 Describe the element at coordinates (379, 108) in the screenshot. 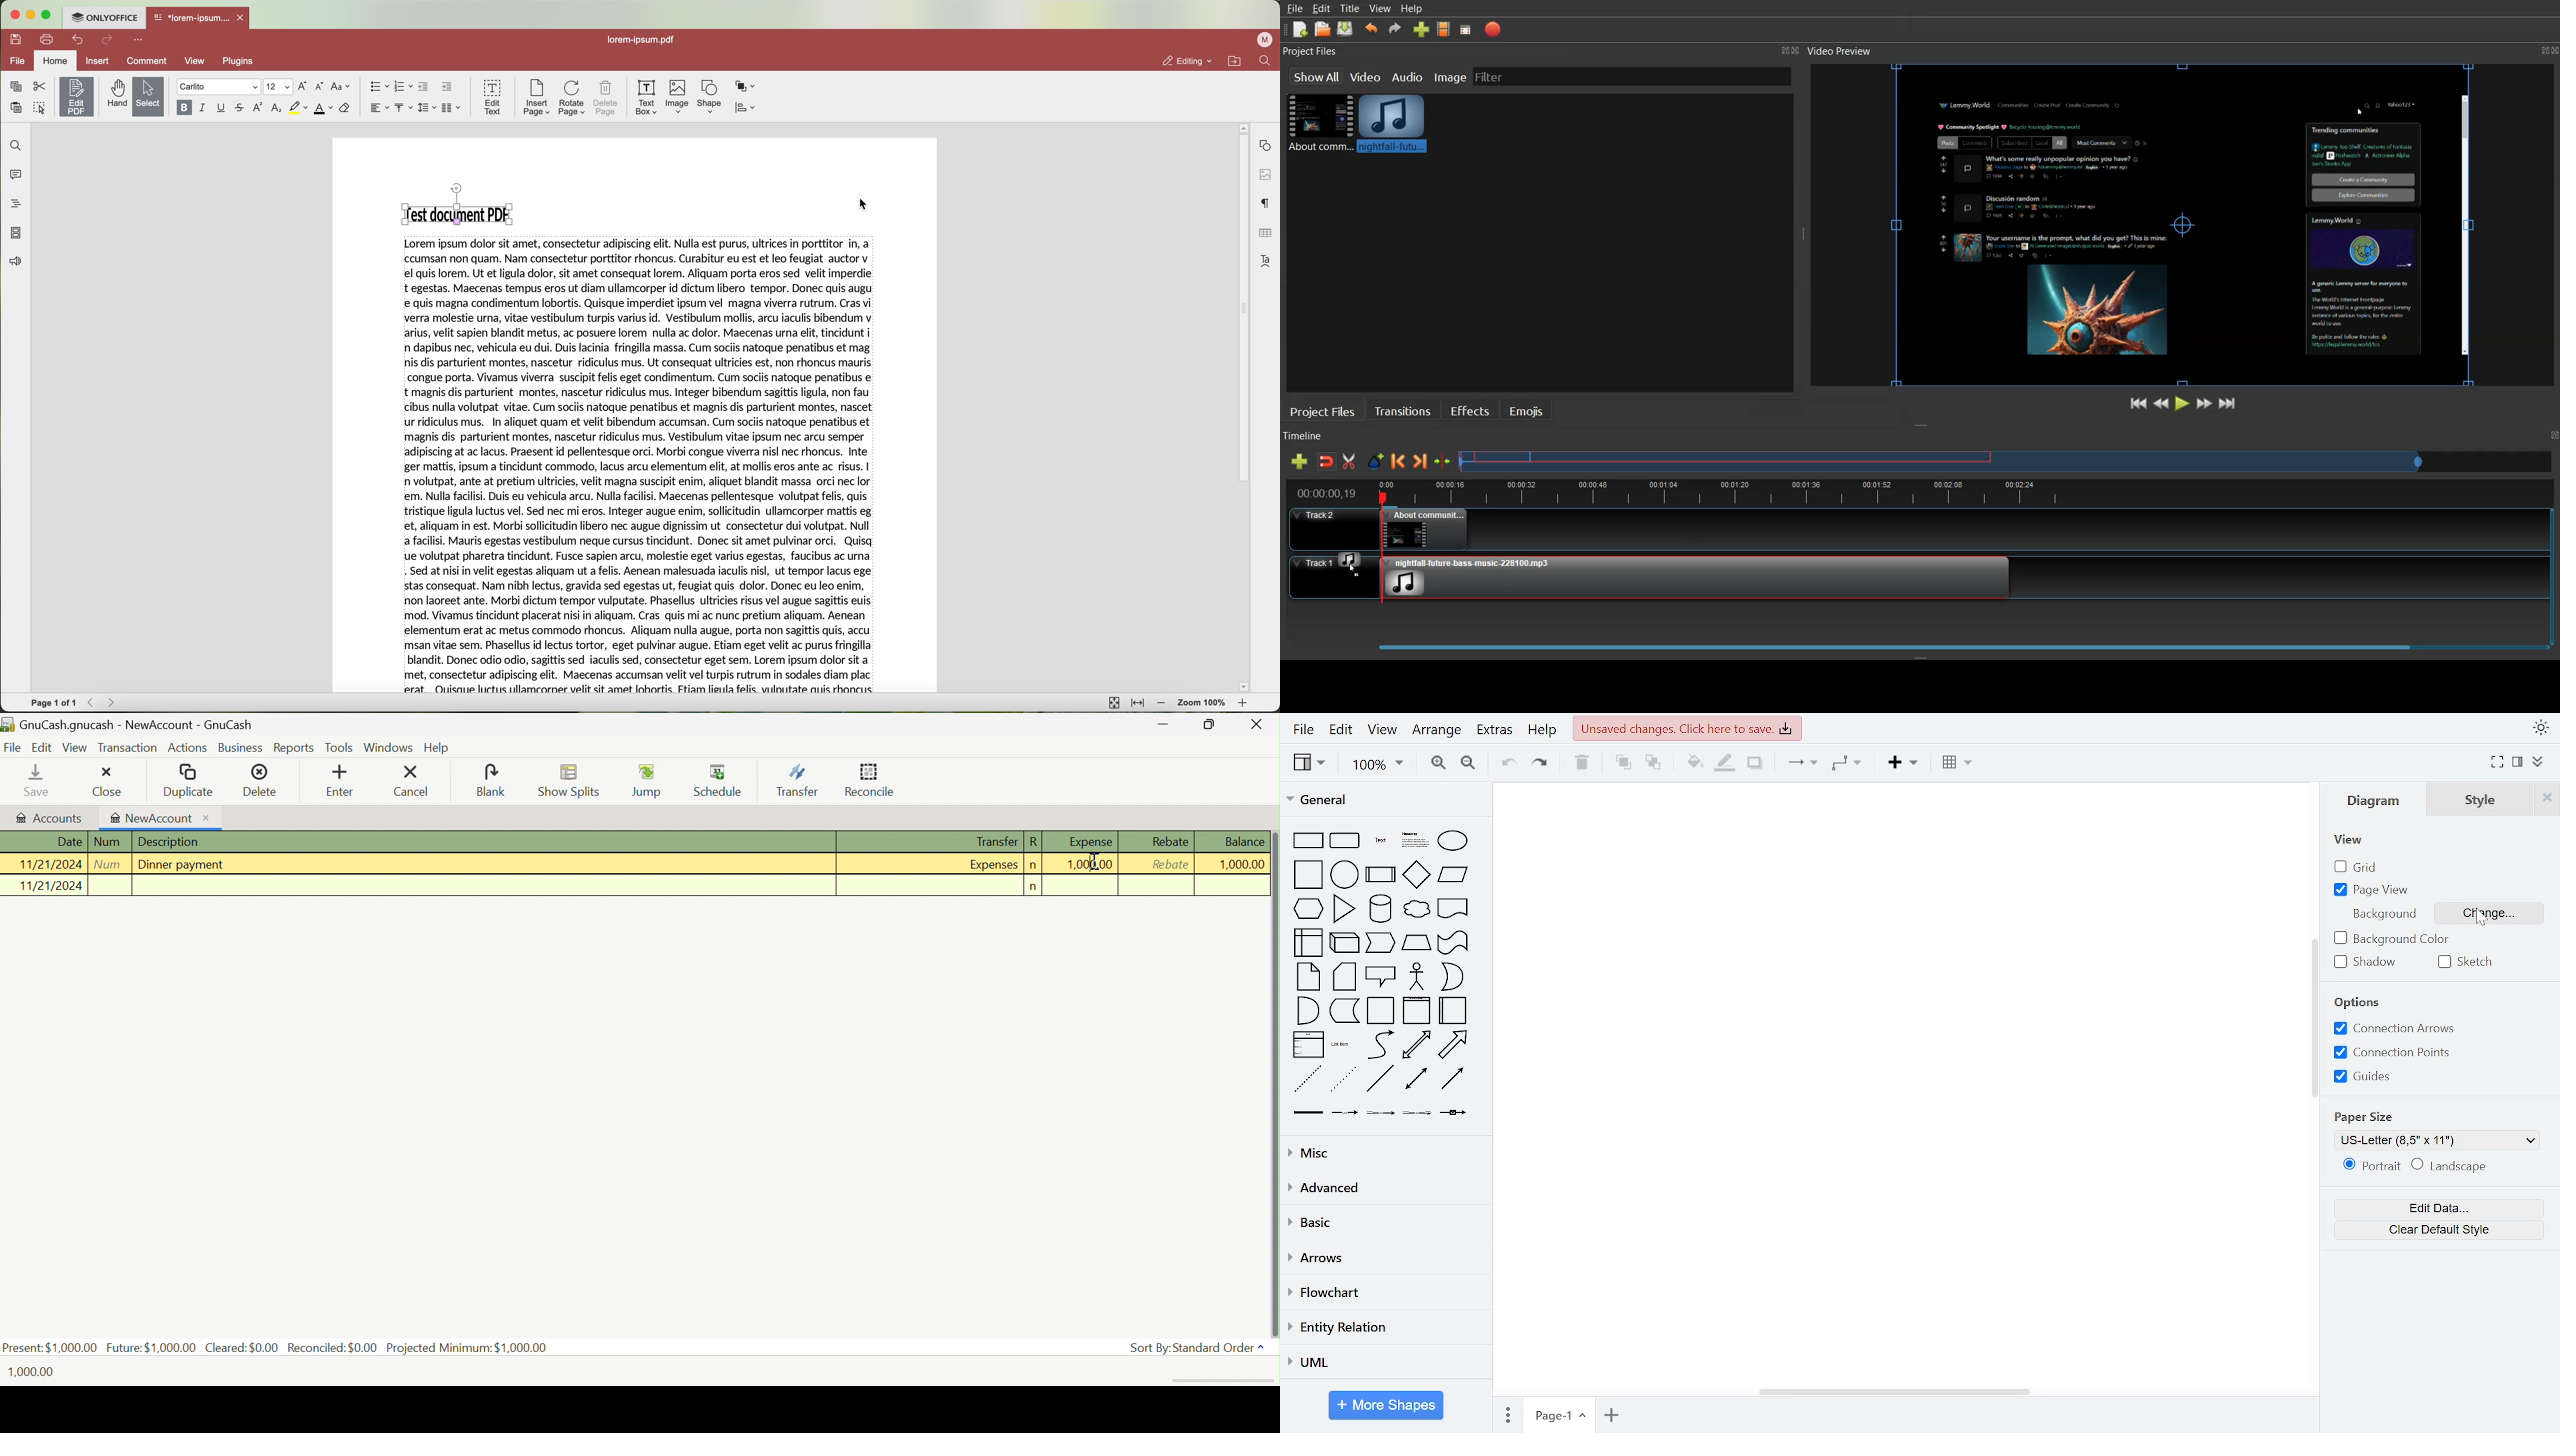

I see `horizontal align` at that location.